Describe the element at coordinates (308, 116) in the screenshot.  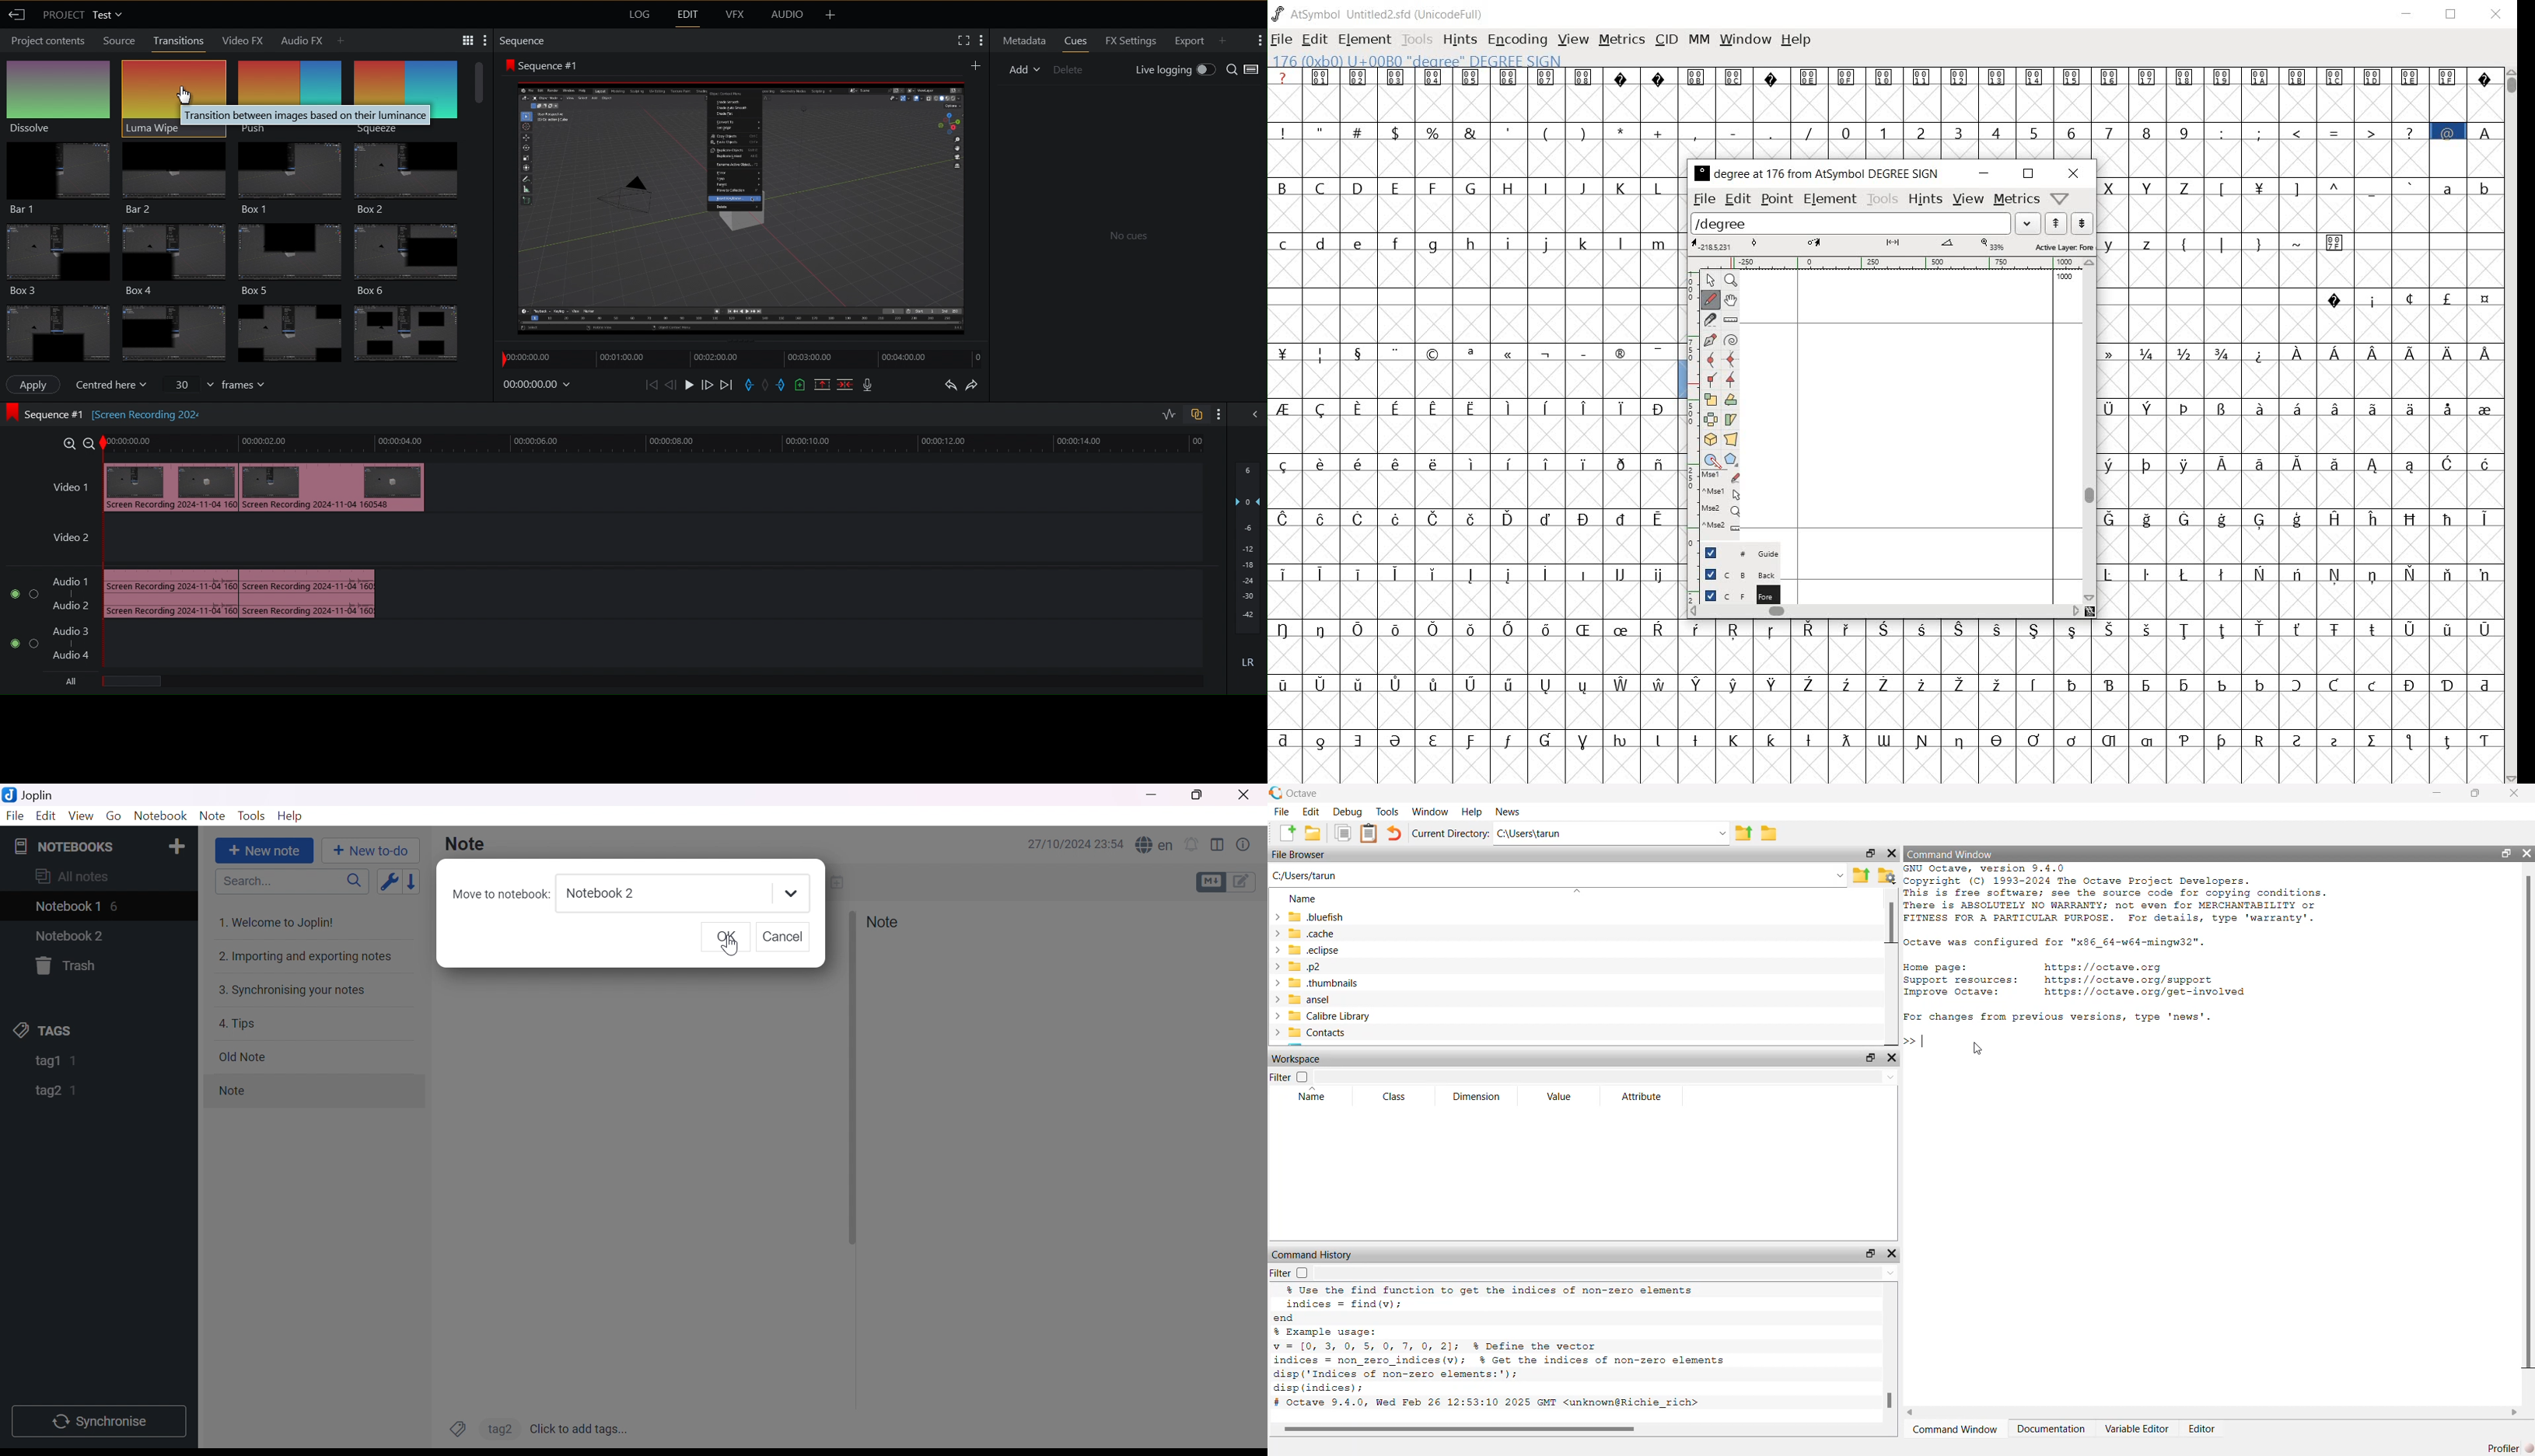
I see `Transition between images based on their luminance` at that location.